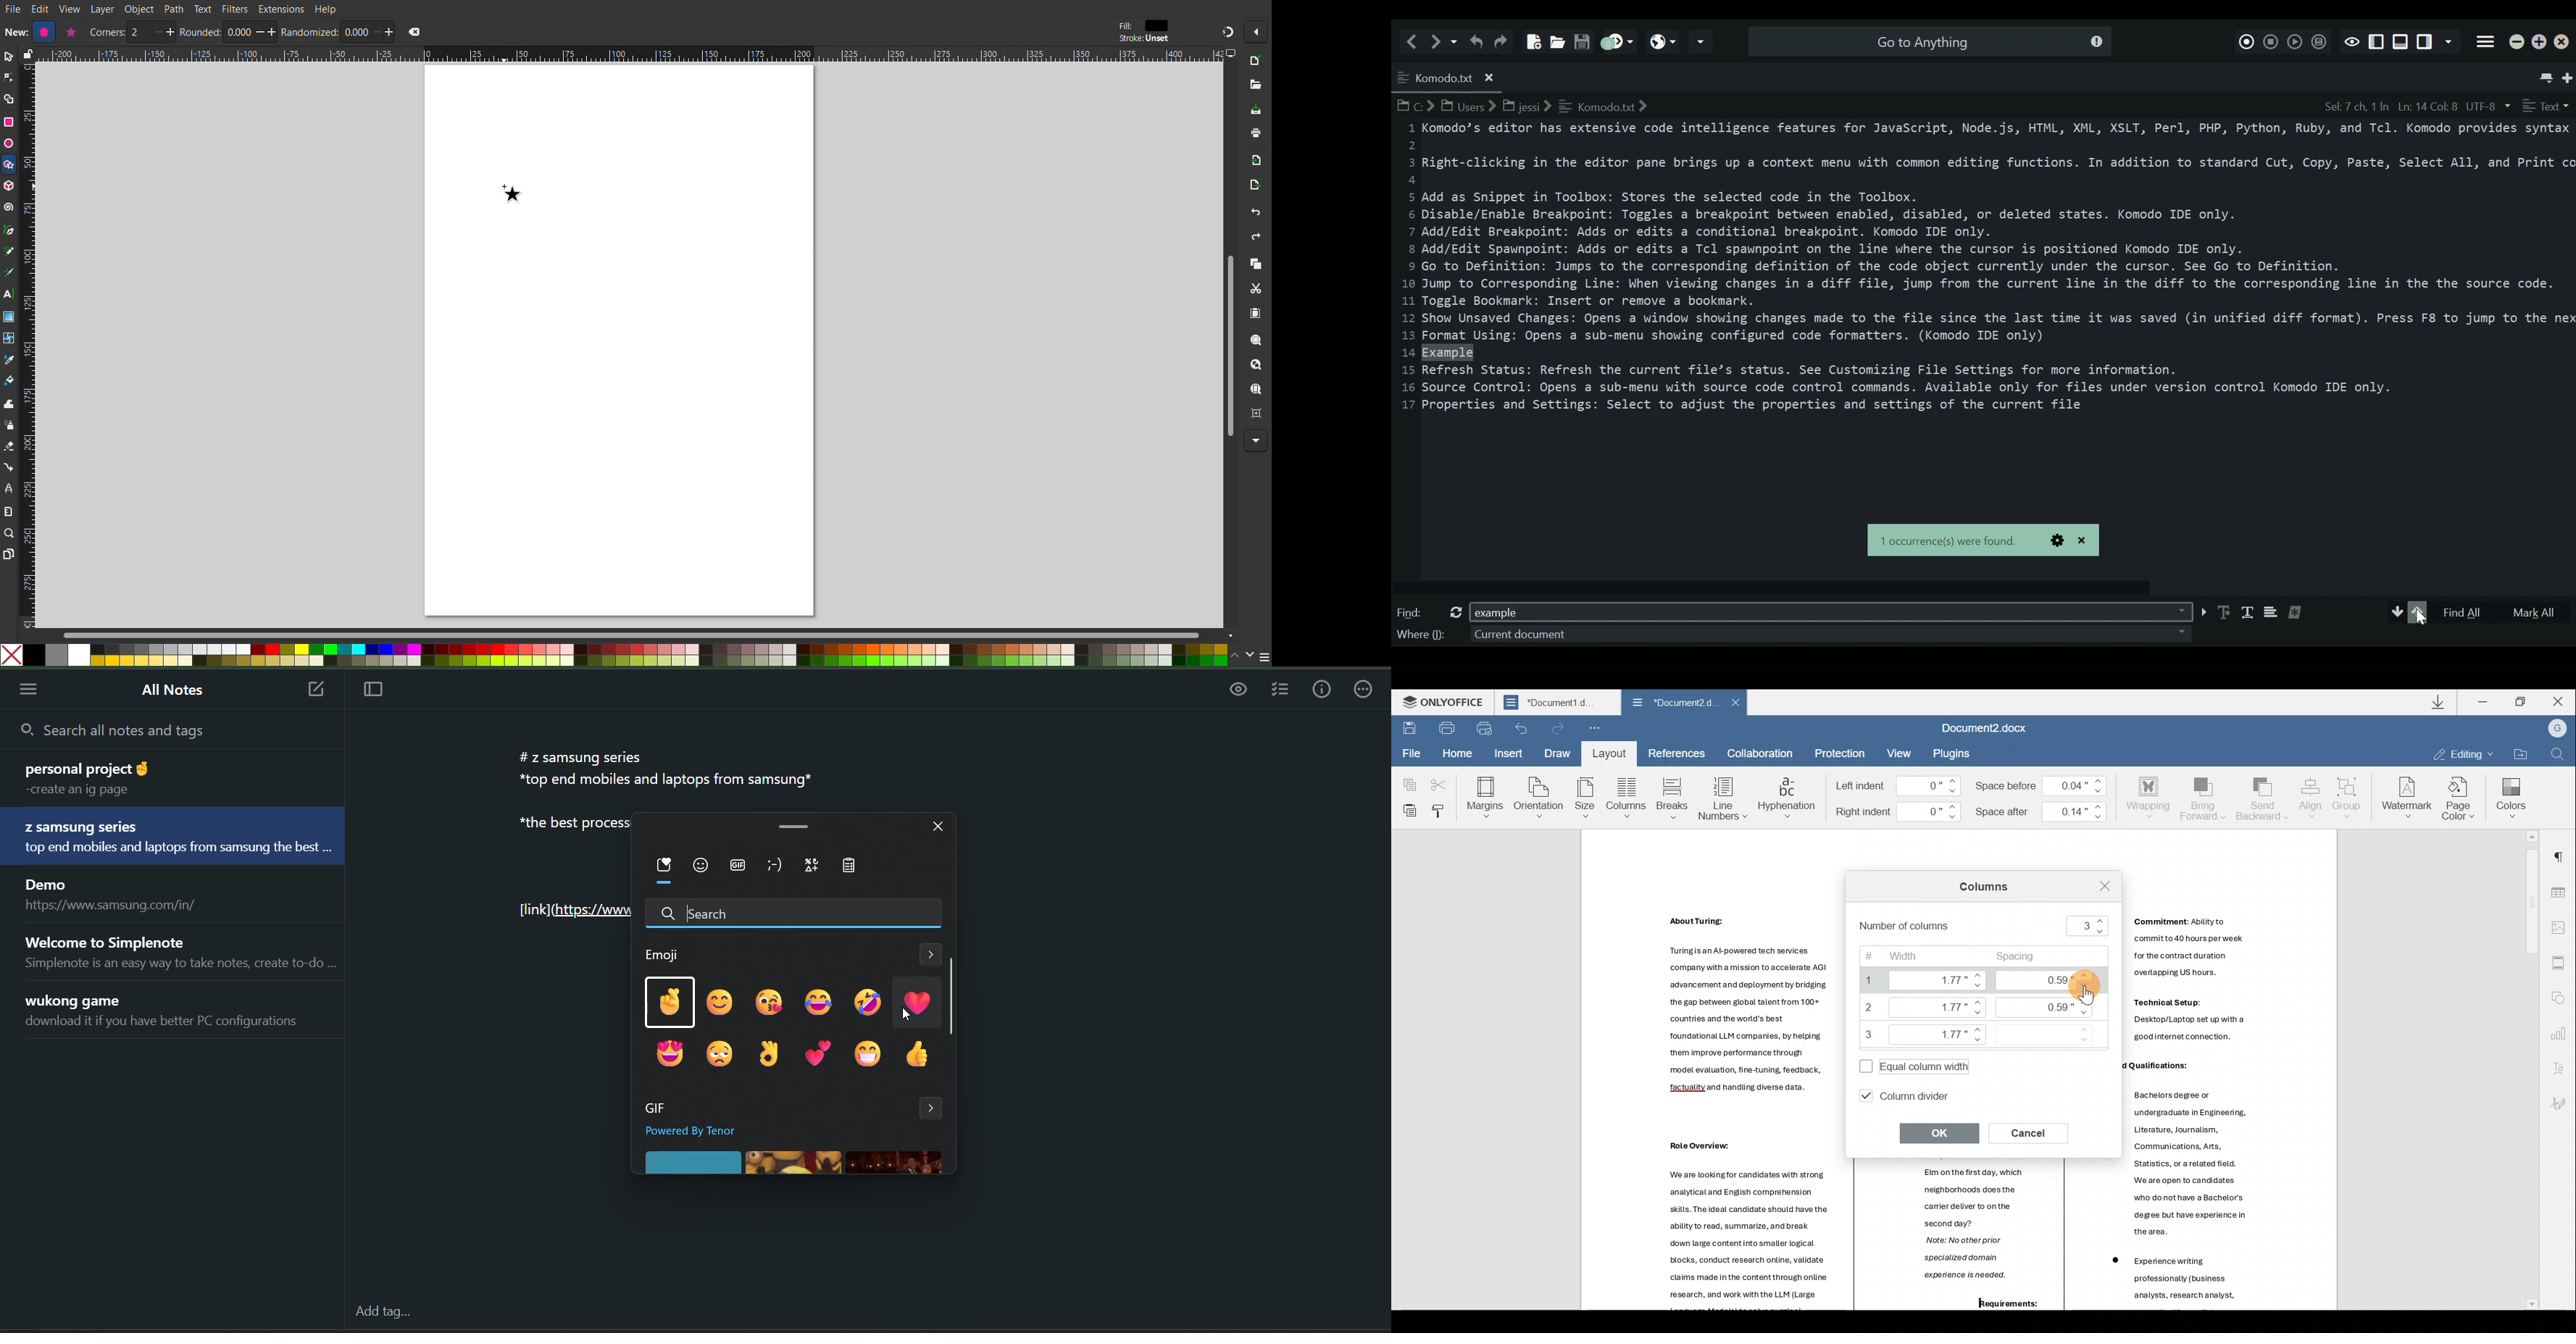  What do you see at coordinates (2486, 43) in the screenshot?
I see `Application menu` at bounding box center [2486, 43].